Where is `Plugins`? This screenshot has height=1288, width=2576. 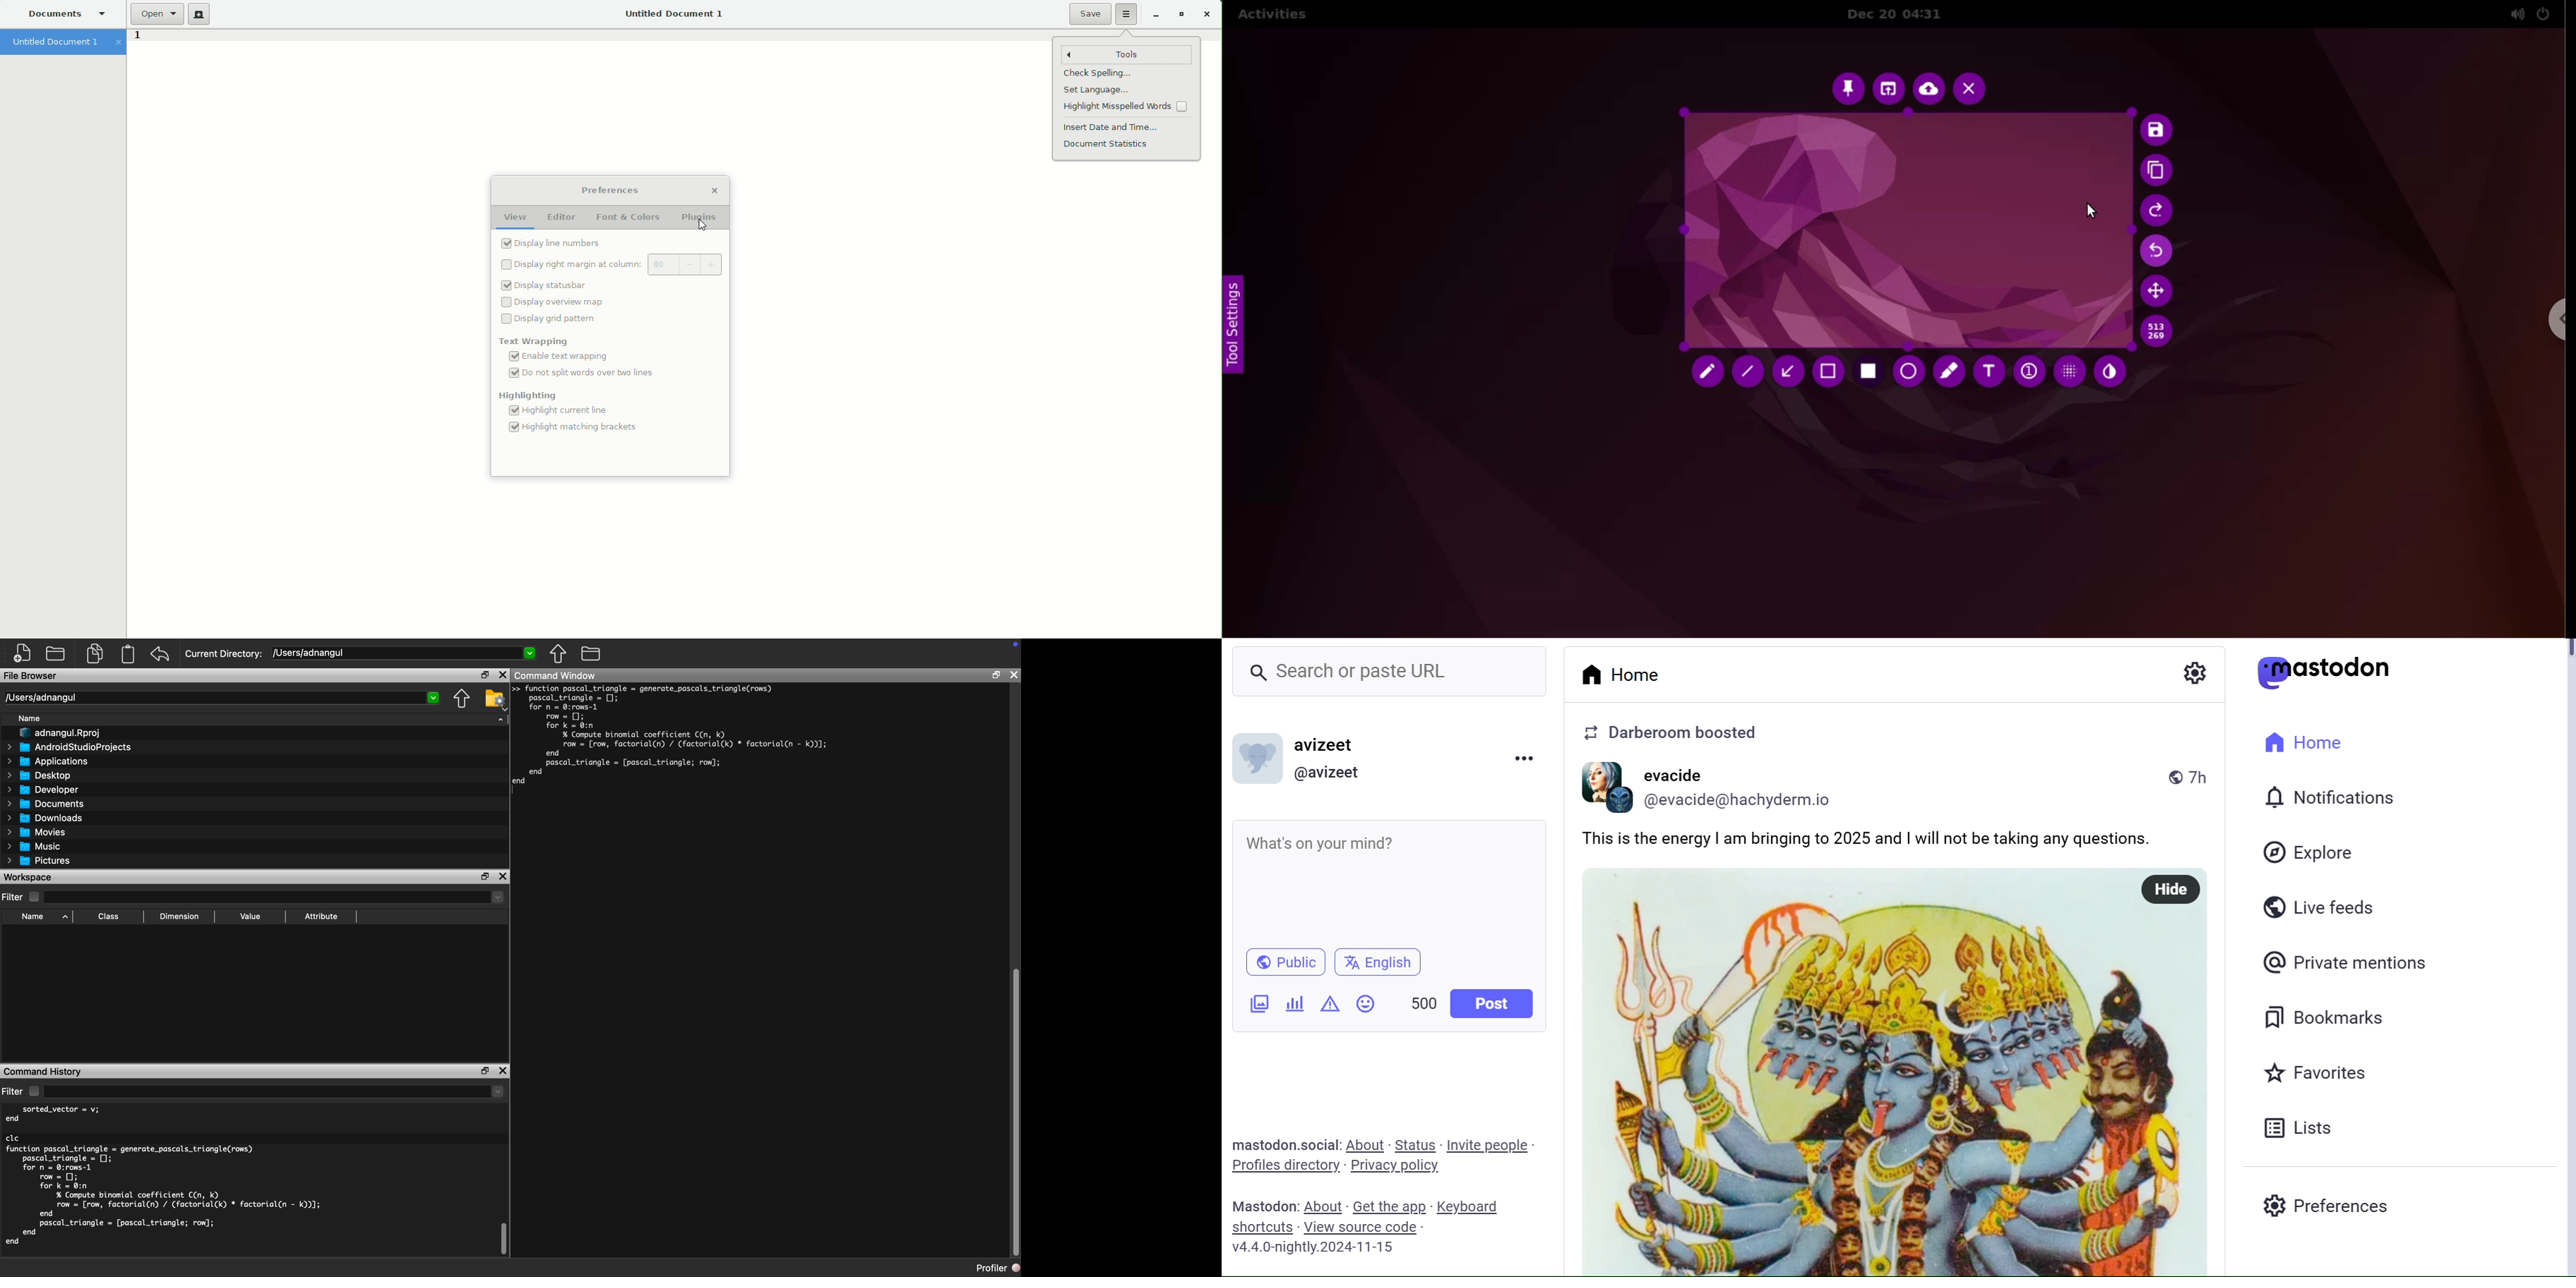 Plugins is located at coordinates (701, 218).